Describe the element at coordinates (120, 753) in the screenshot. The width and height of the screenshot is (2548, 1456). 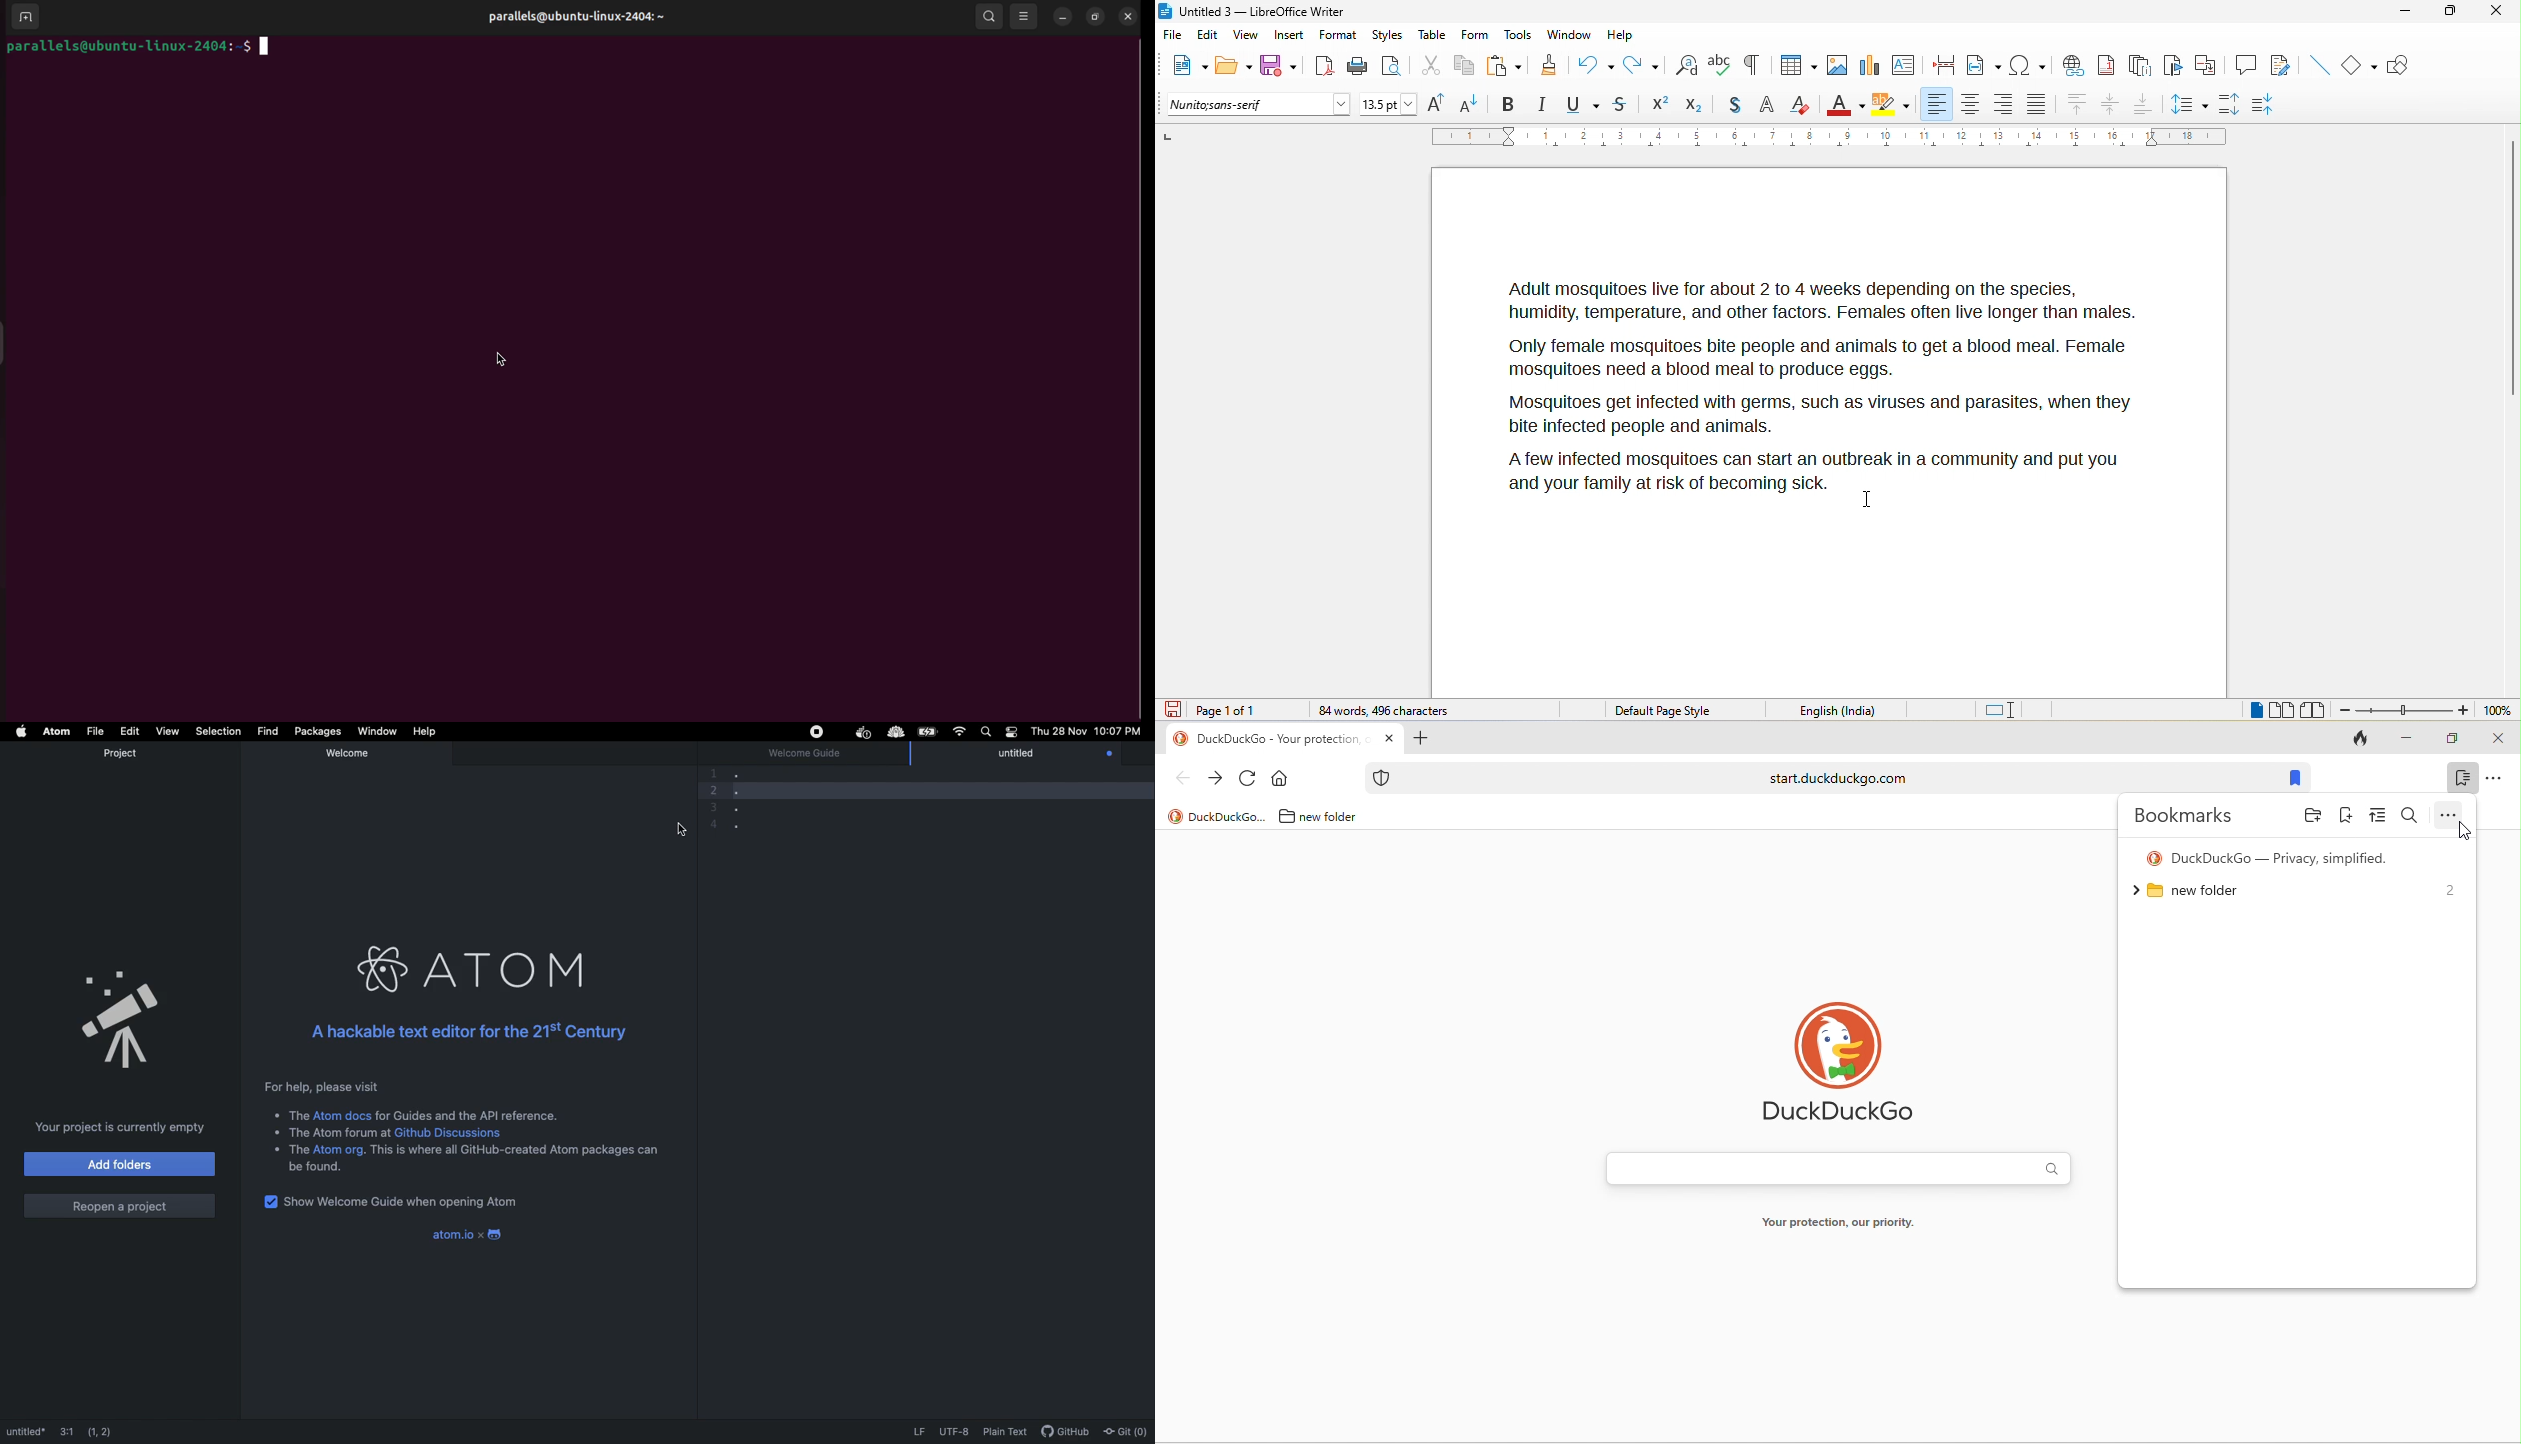
I see `Project` at that location.